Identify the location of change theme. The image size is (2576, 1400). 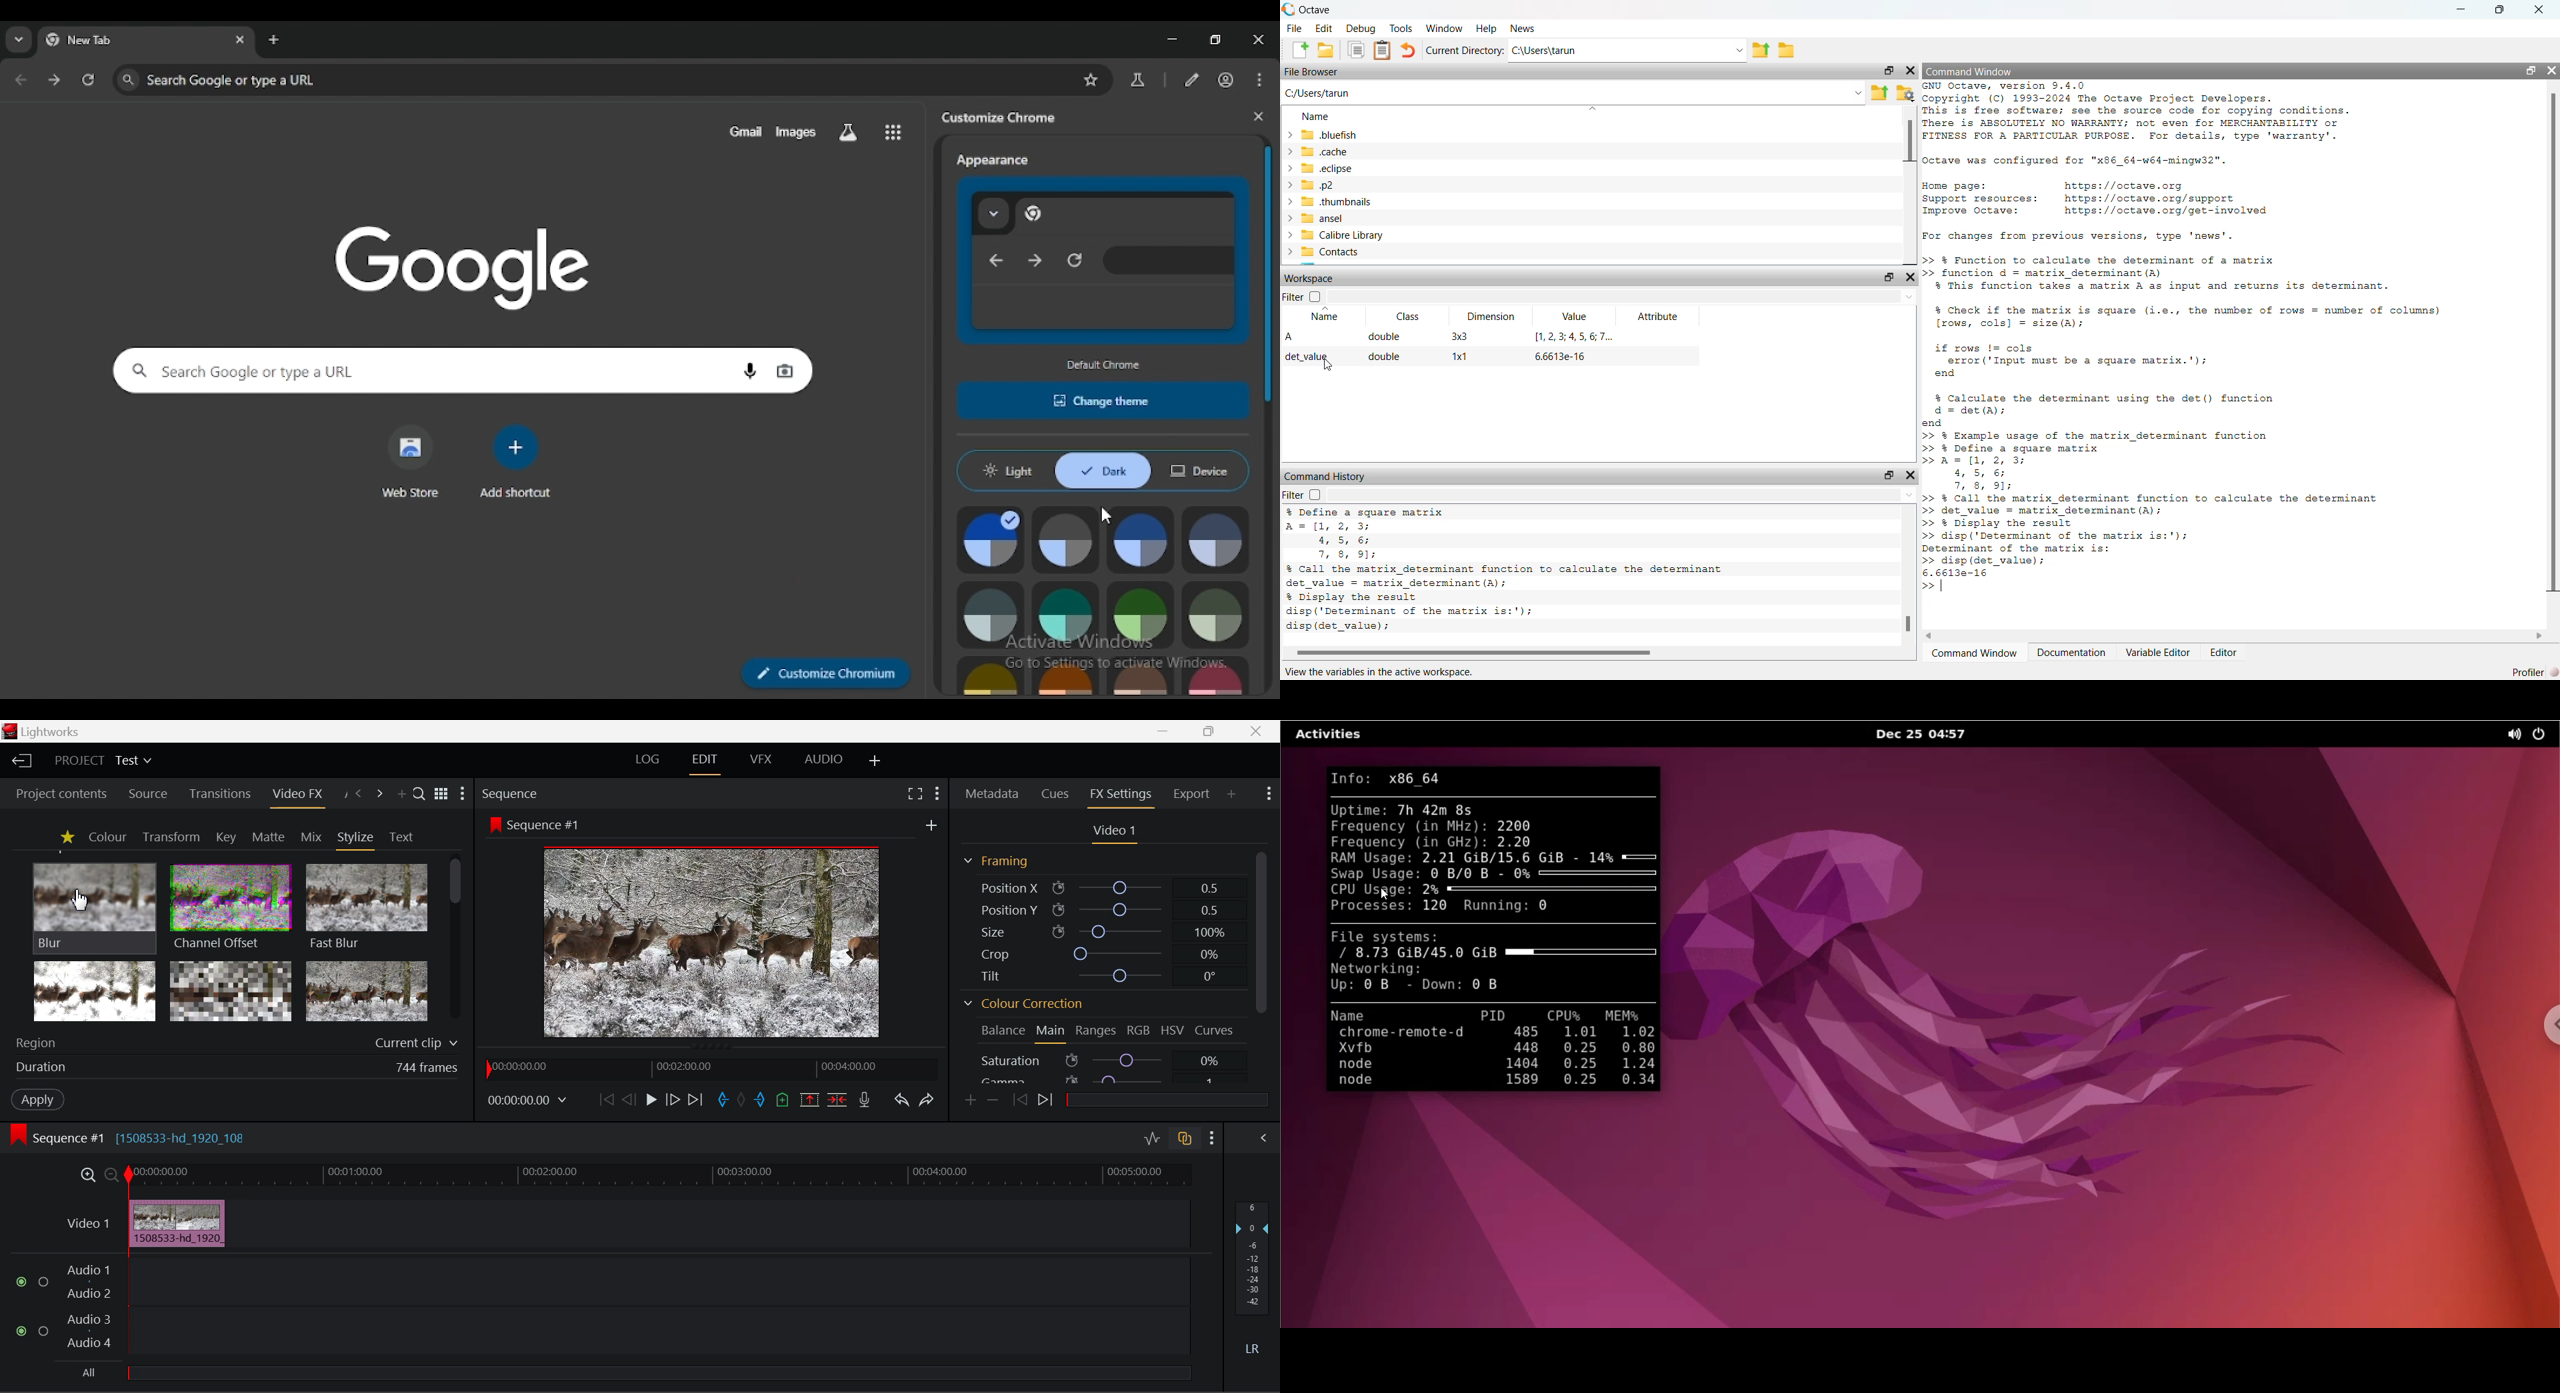
(1102, 401).